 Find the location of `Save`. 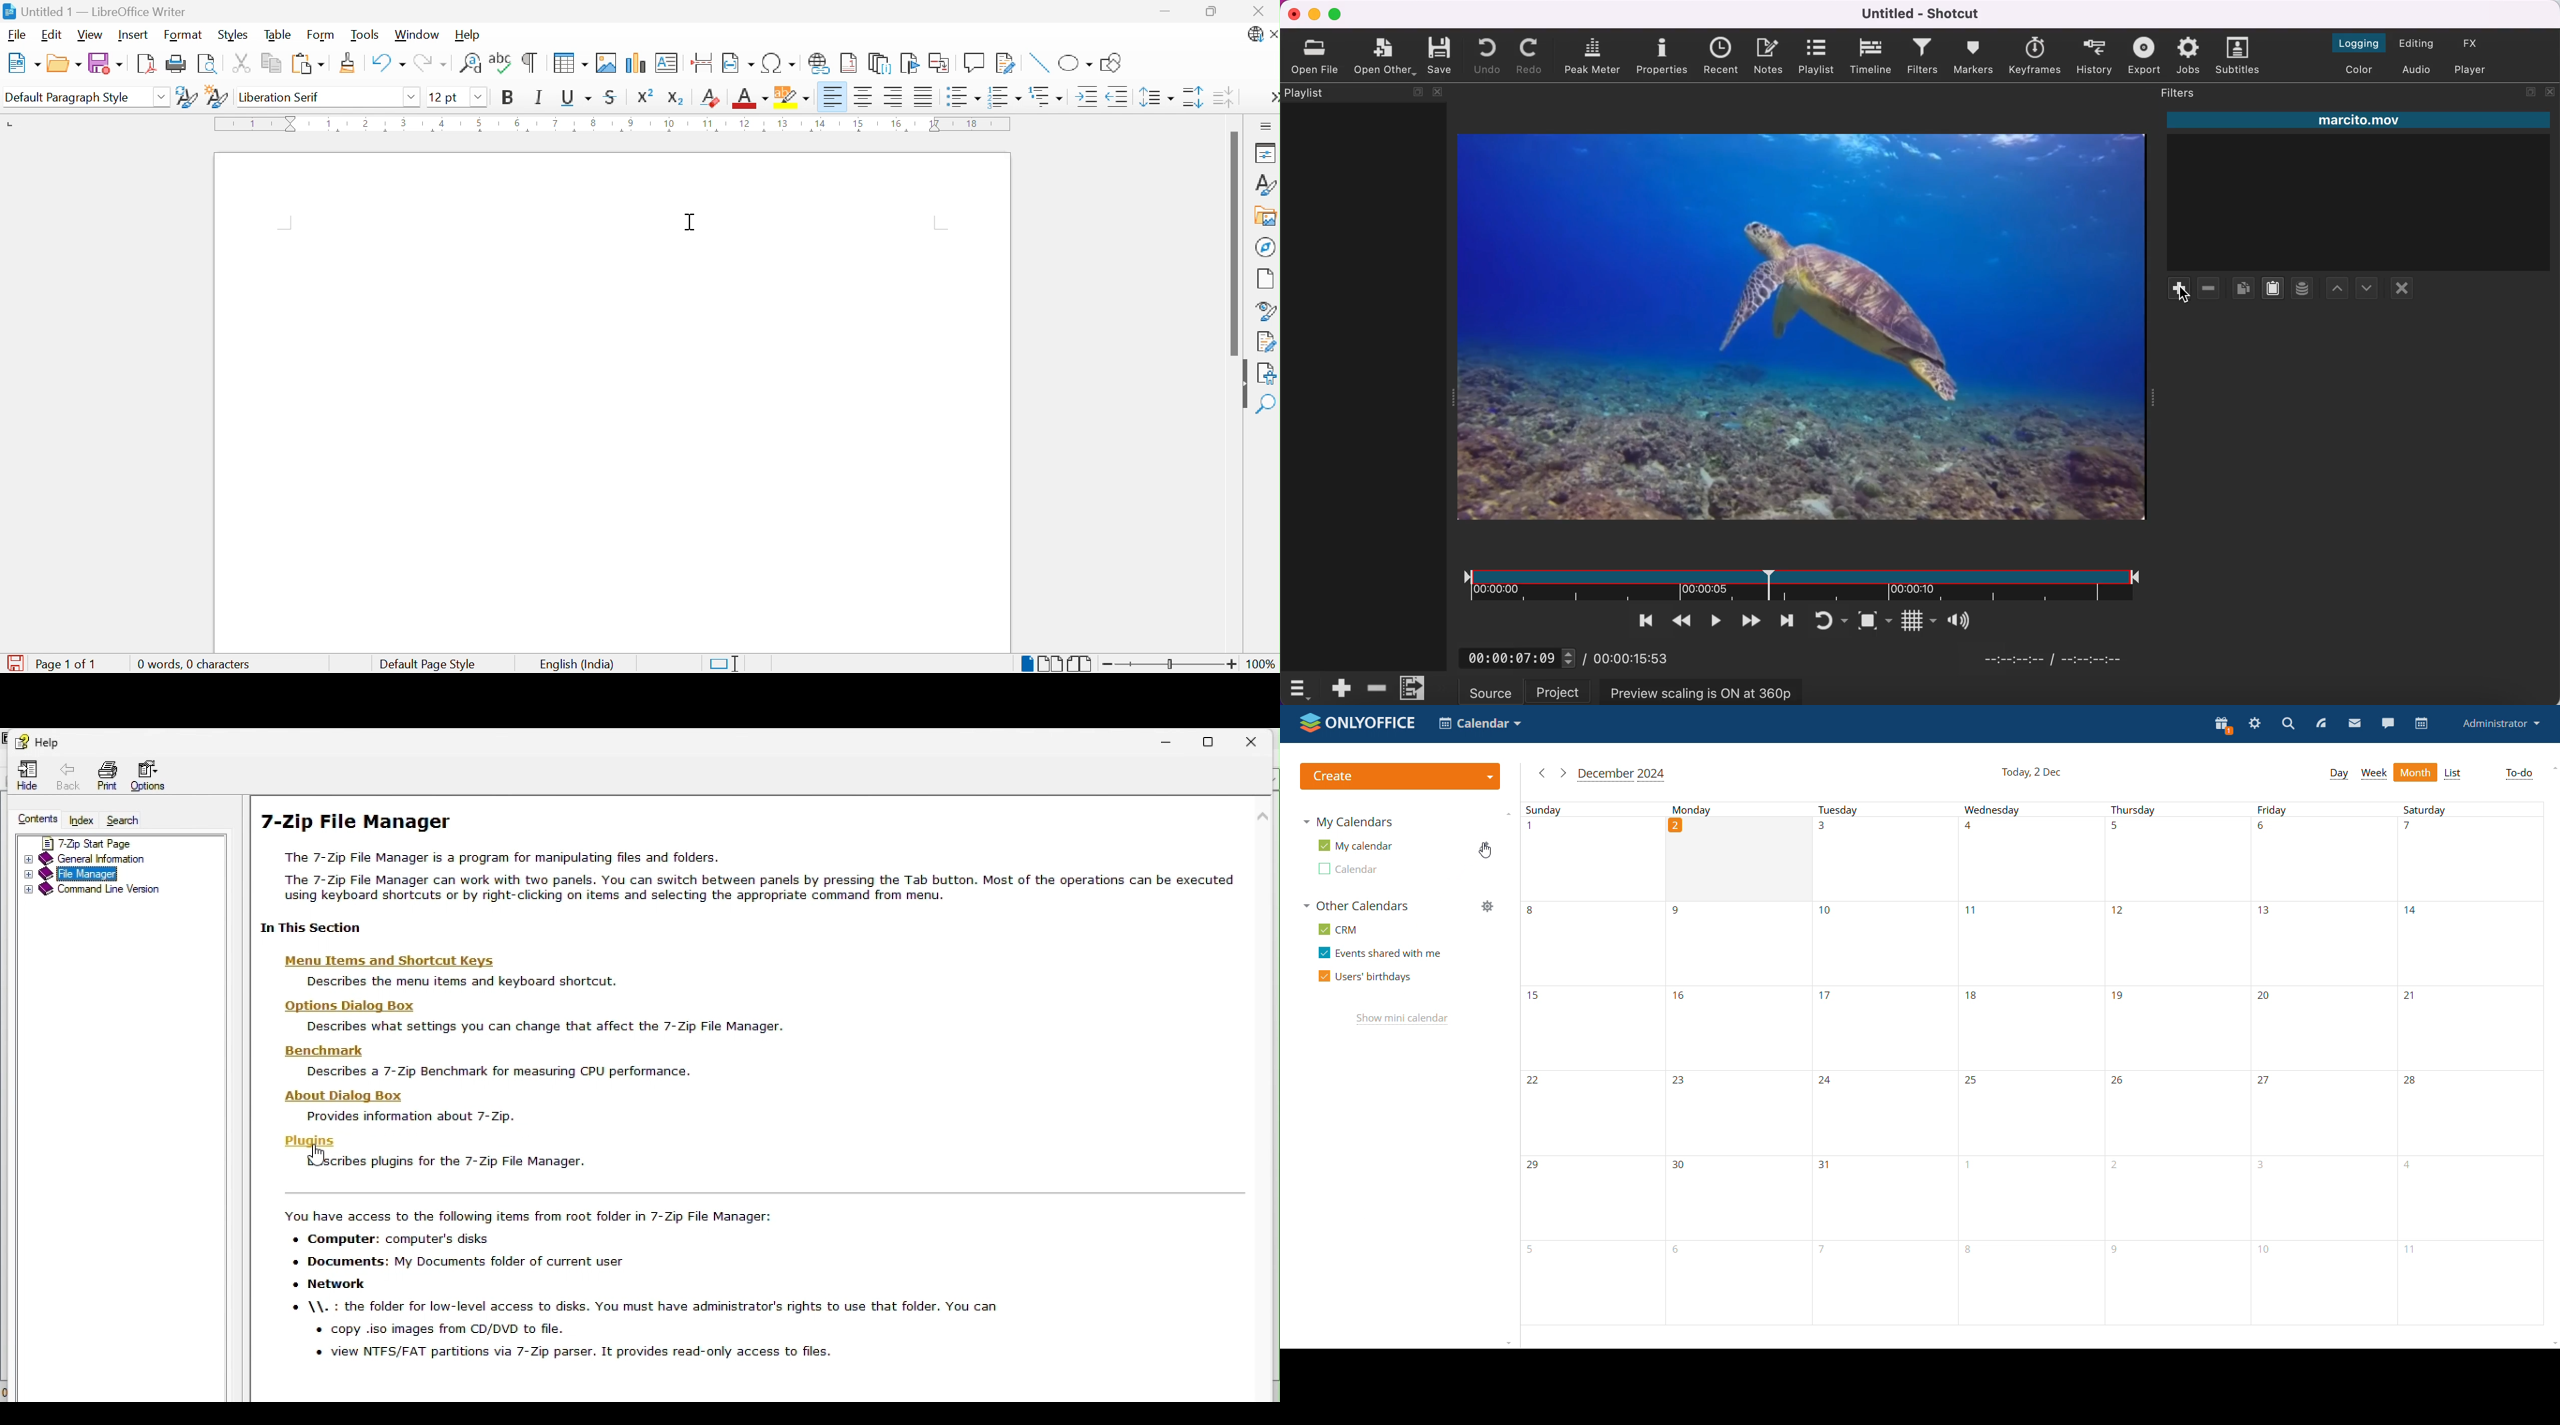

Save is located at coordinates (108, 63).